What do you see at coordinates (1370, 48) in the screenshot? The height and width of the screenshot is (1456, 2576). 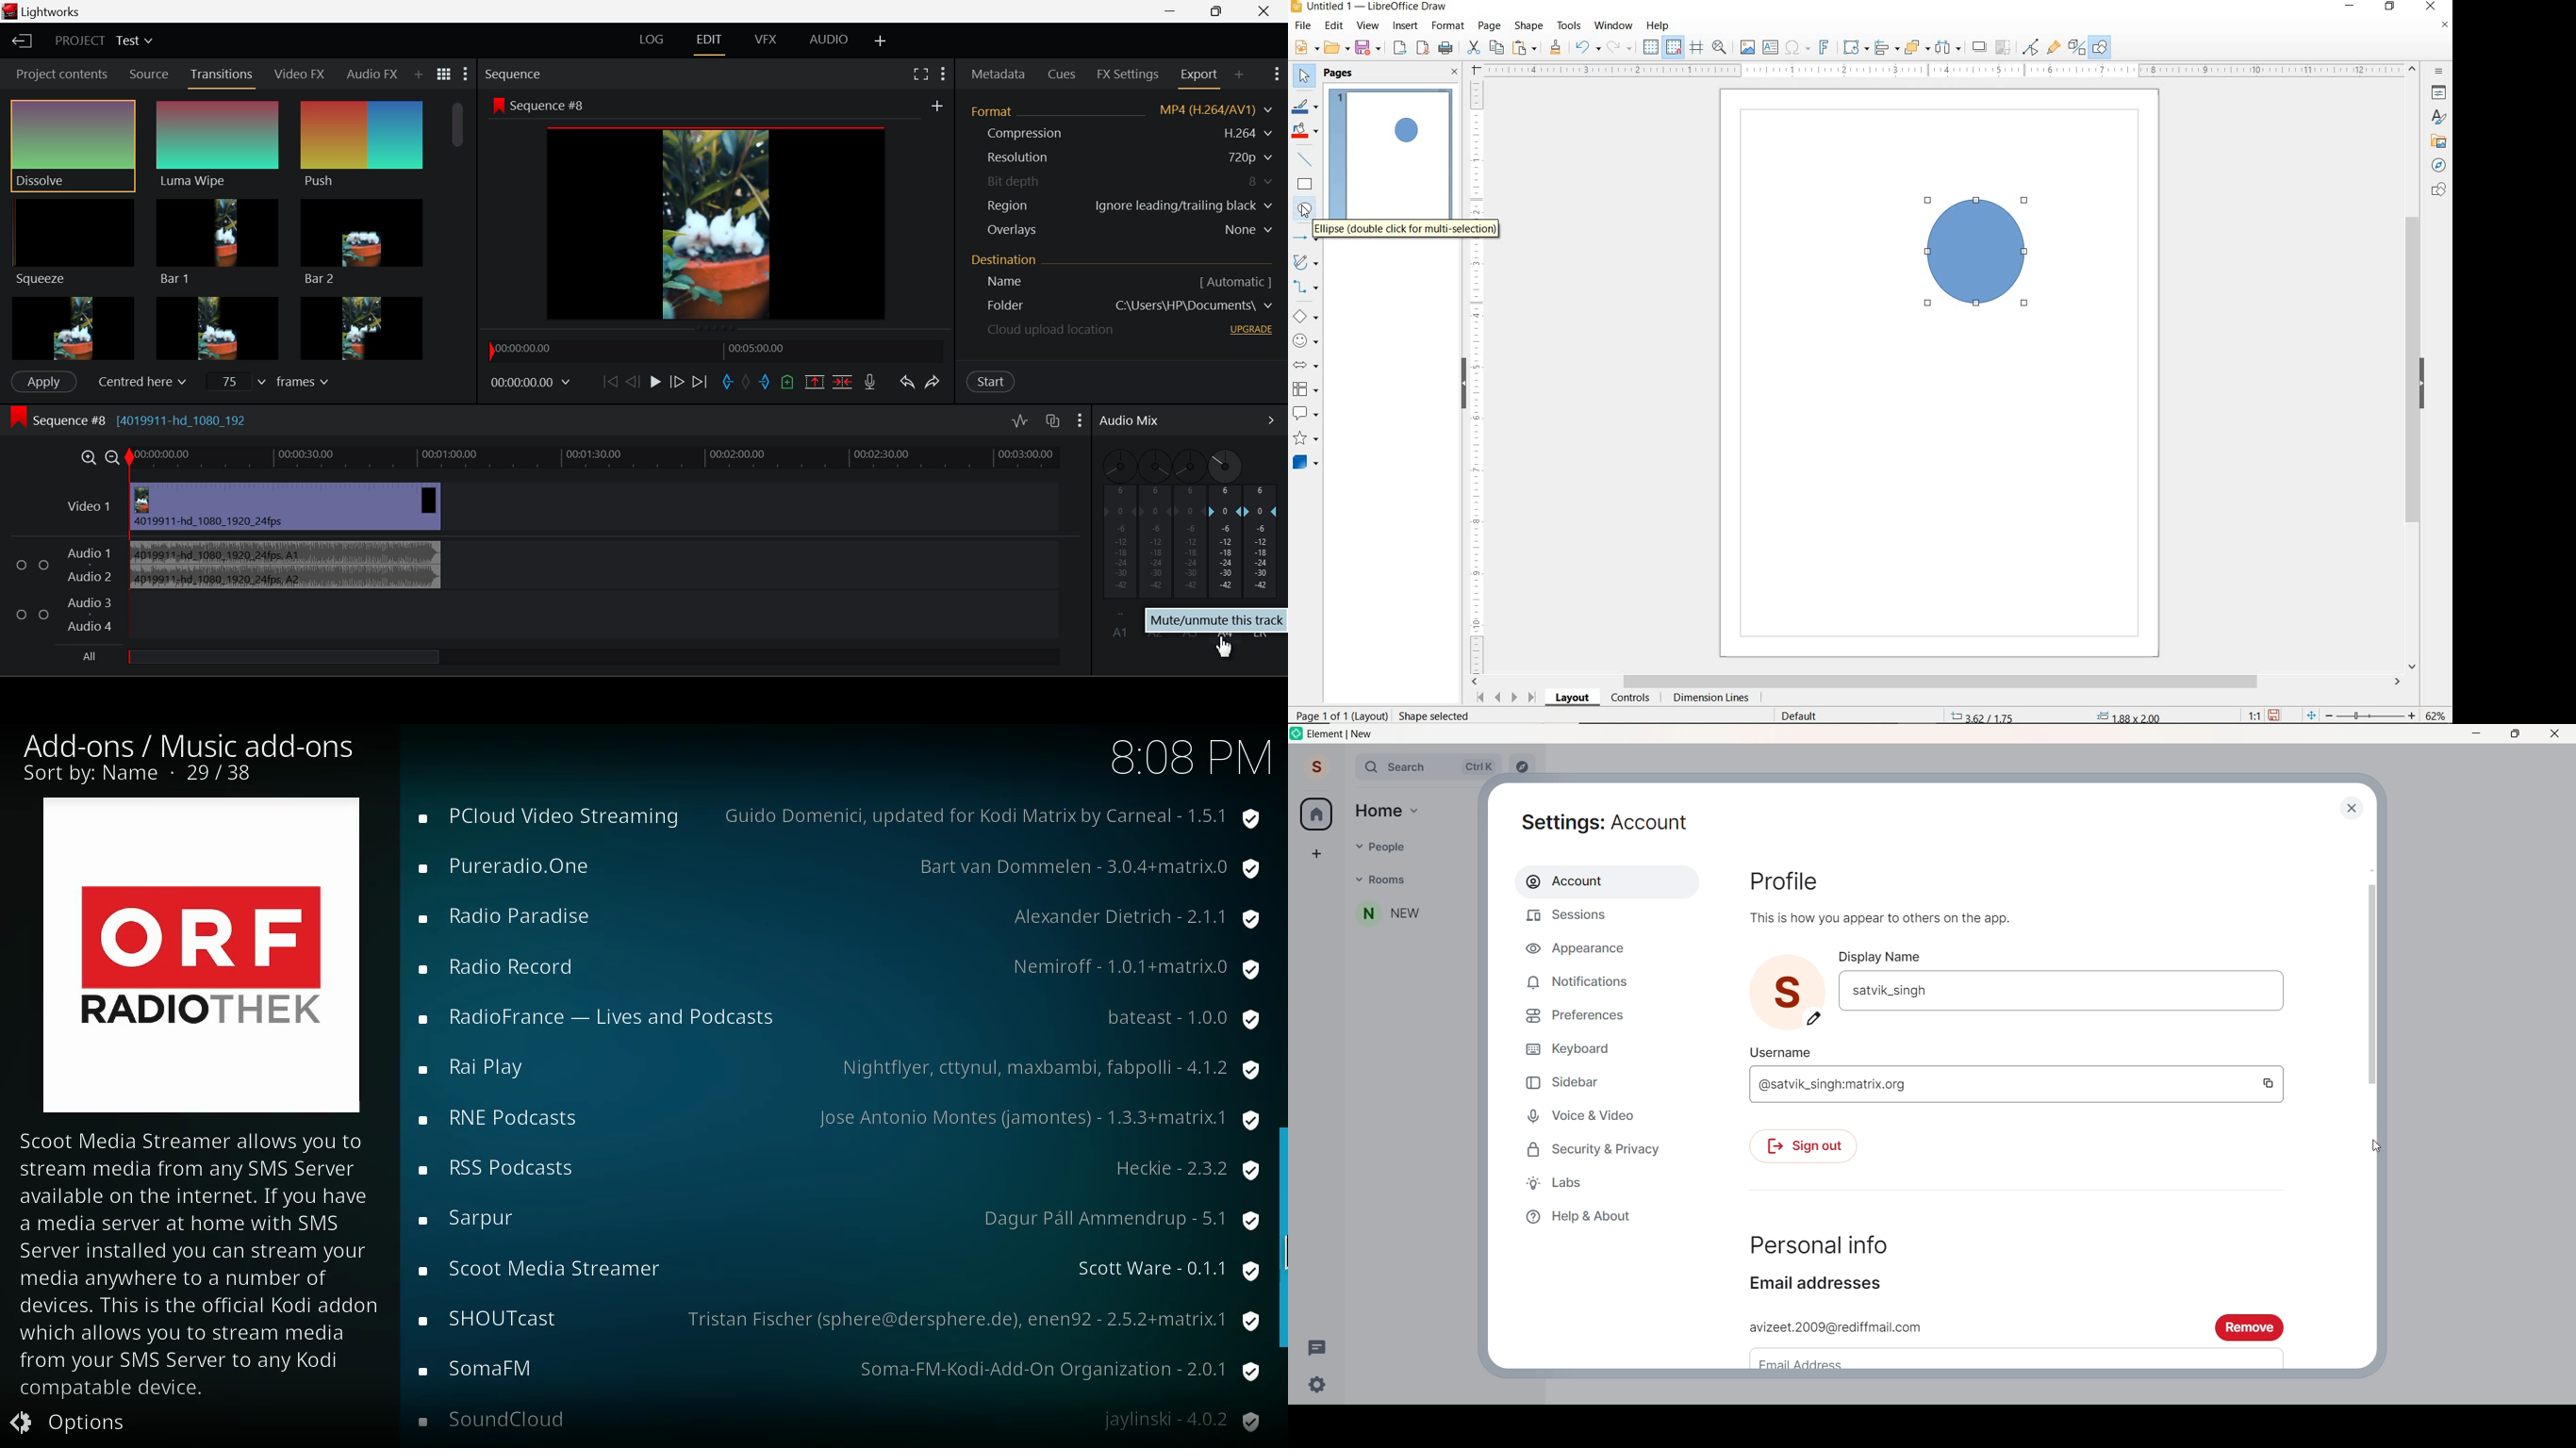 I see `SAVE` at bounding box center [1370, 48].